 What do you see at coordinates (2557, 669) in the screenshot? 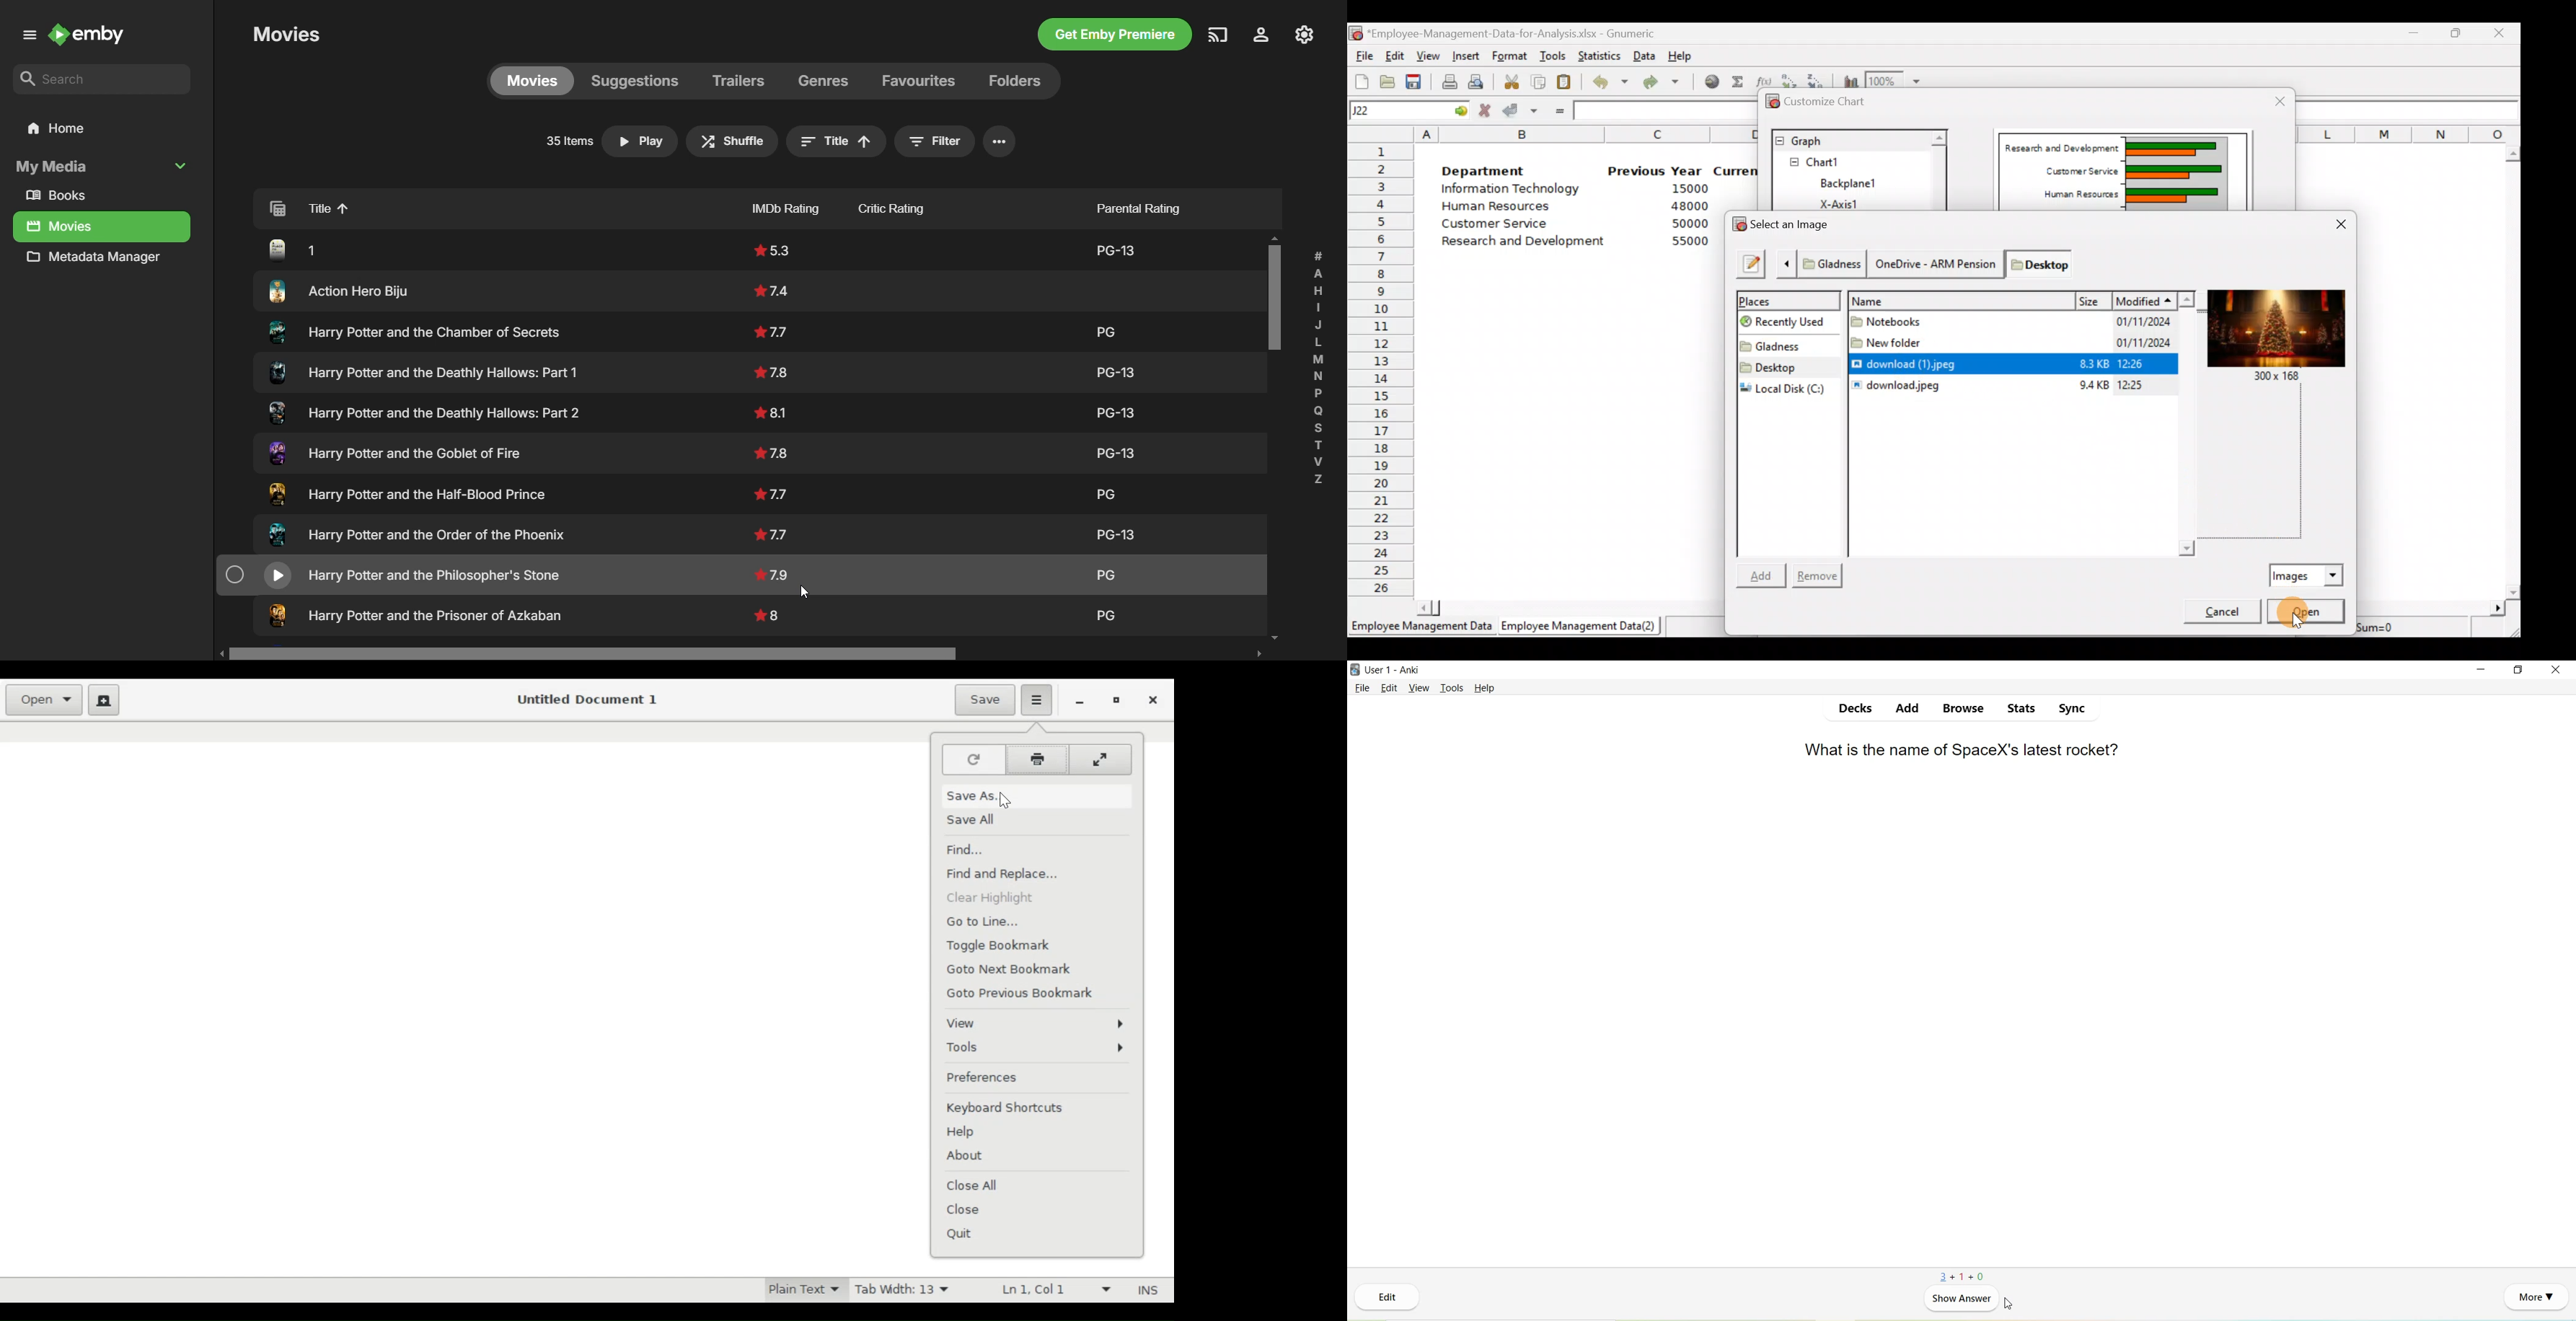
I see `Close` at bounding box center [2557, 669].